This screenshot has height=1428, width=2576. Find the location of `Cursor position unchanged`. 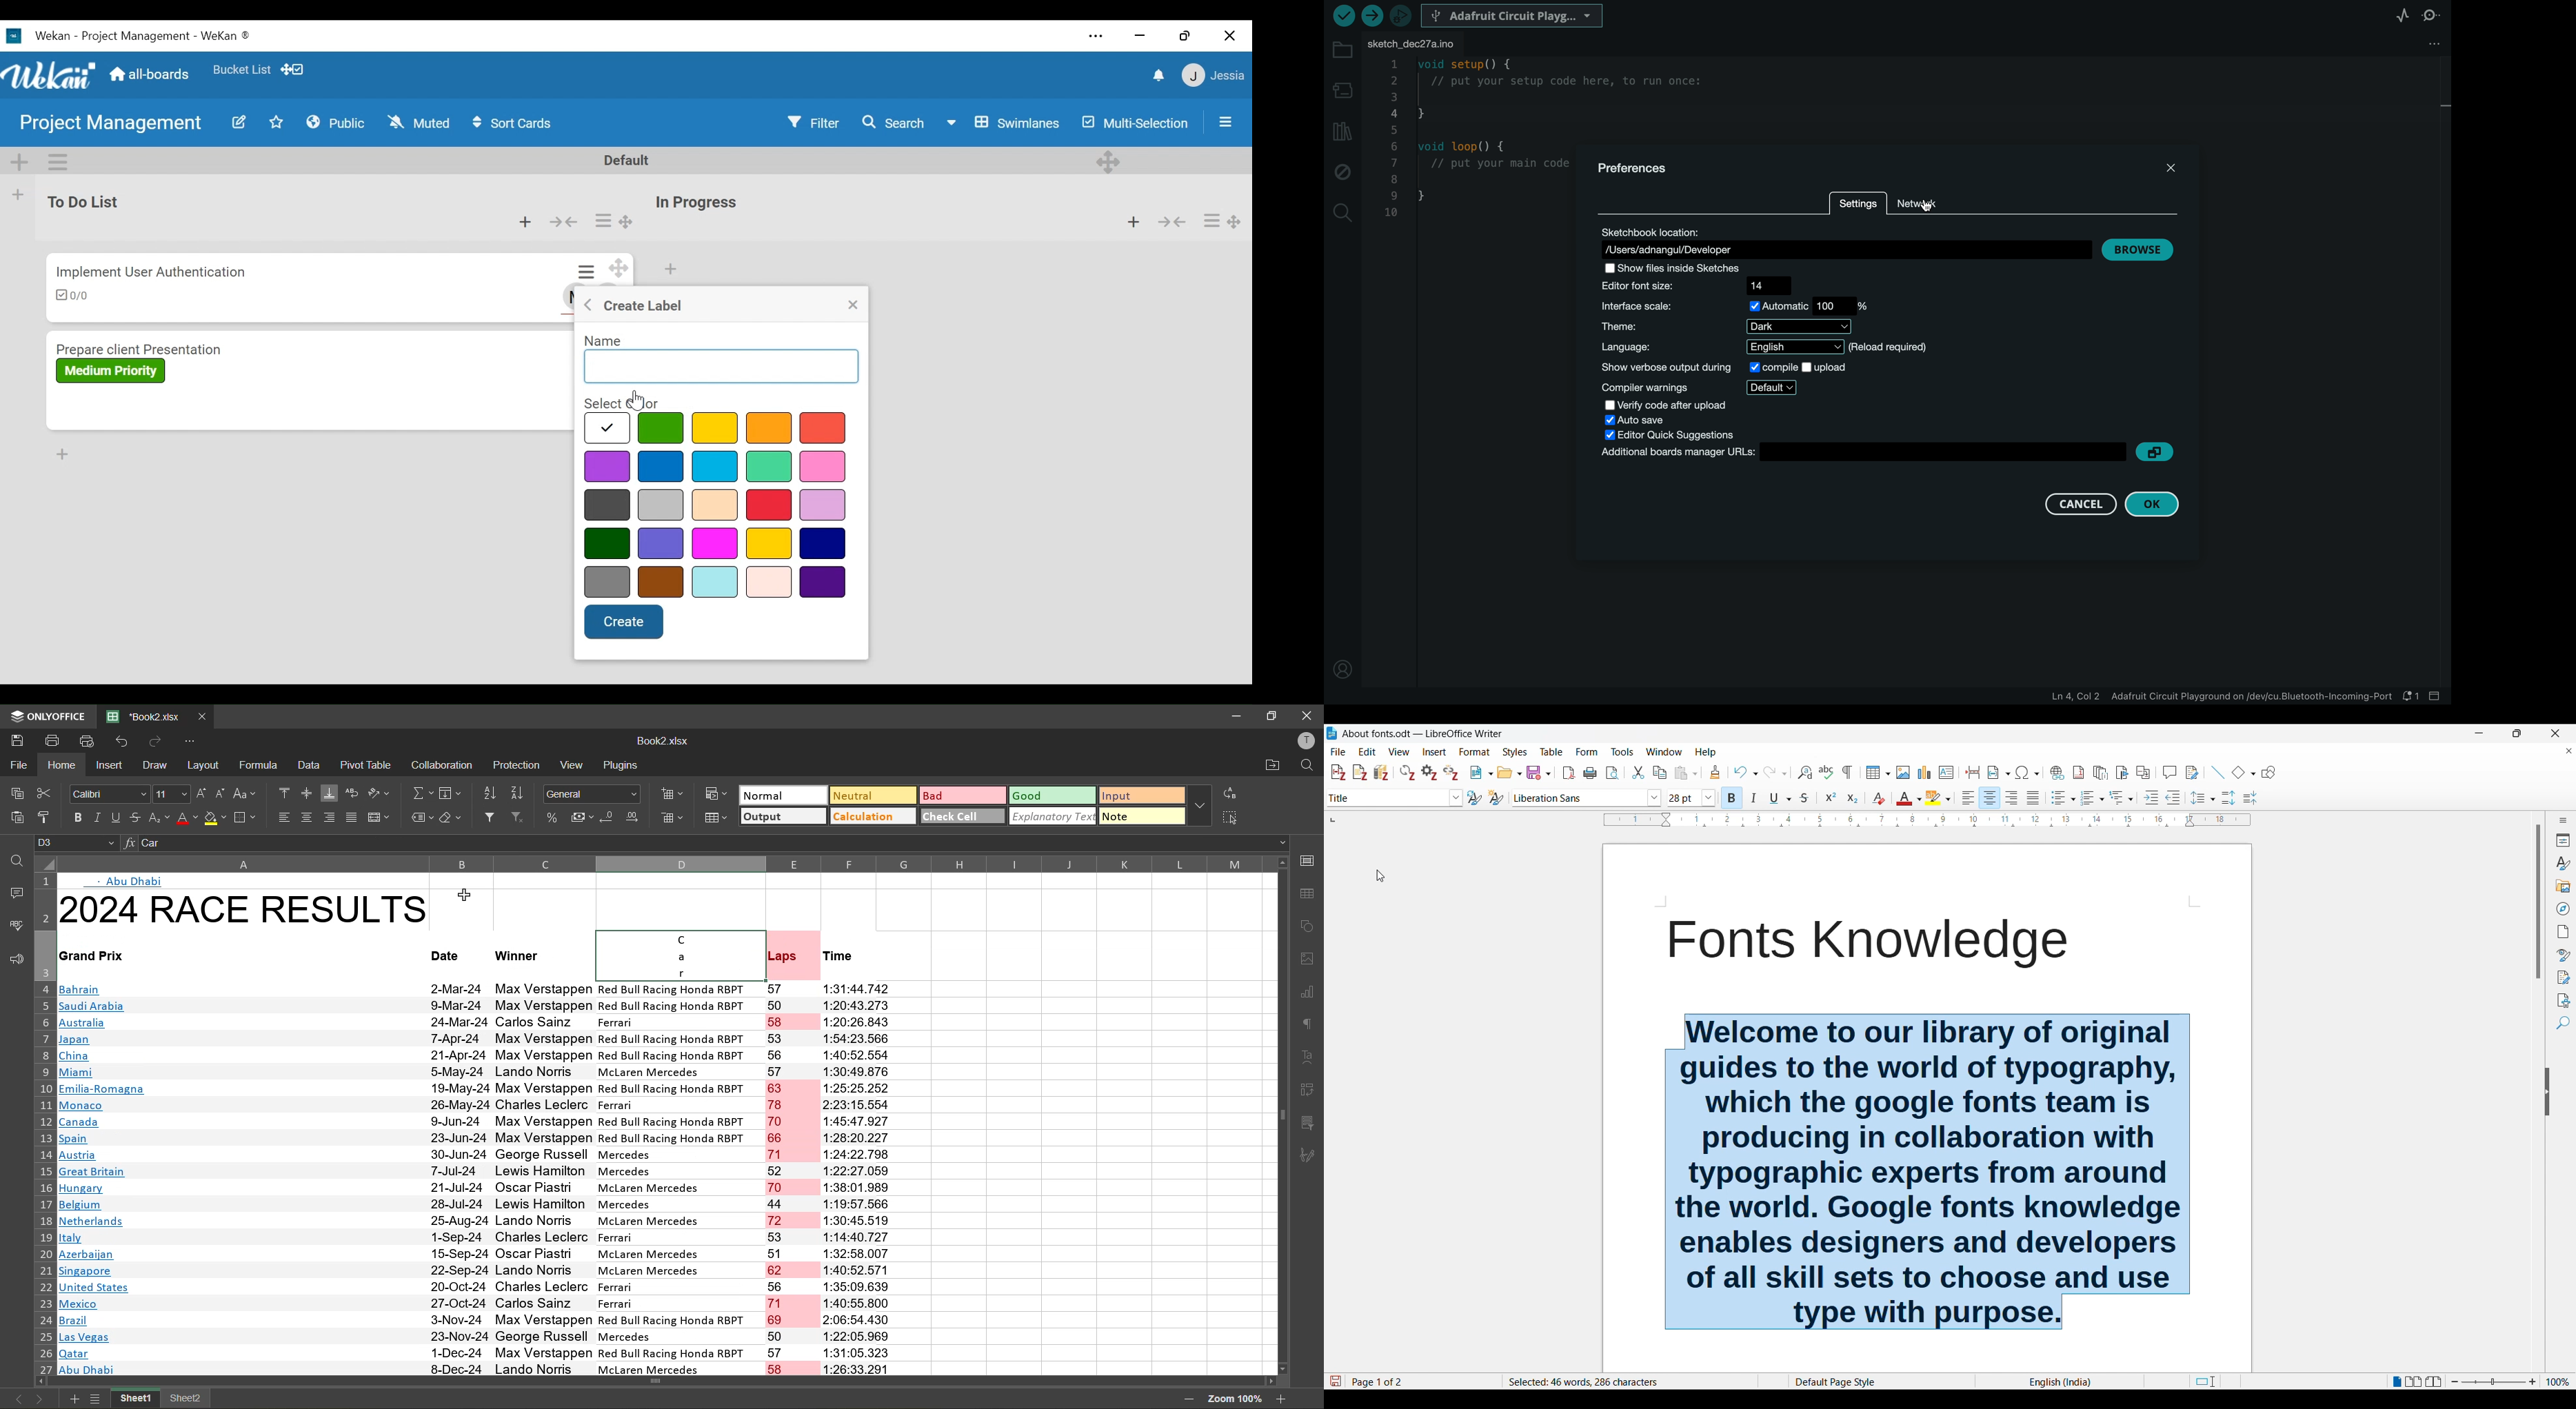

Cursor position unchanged is located at coordinates (1381, 876).